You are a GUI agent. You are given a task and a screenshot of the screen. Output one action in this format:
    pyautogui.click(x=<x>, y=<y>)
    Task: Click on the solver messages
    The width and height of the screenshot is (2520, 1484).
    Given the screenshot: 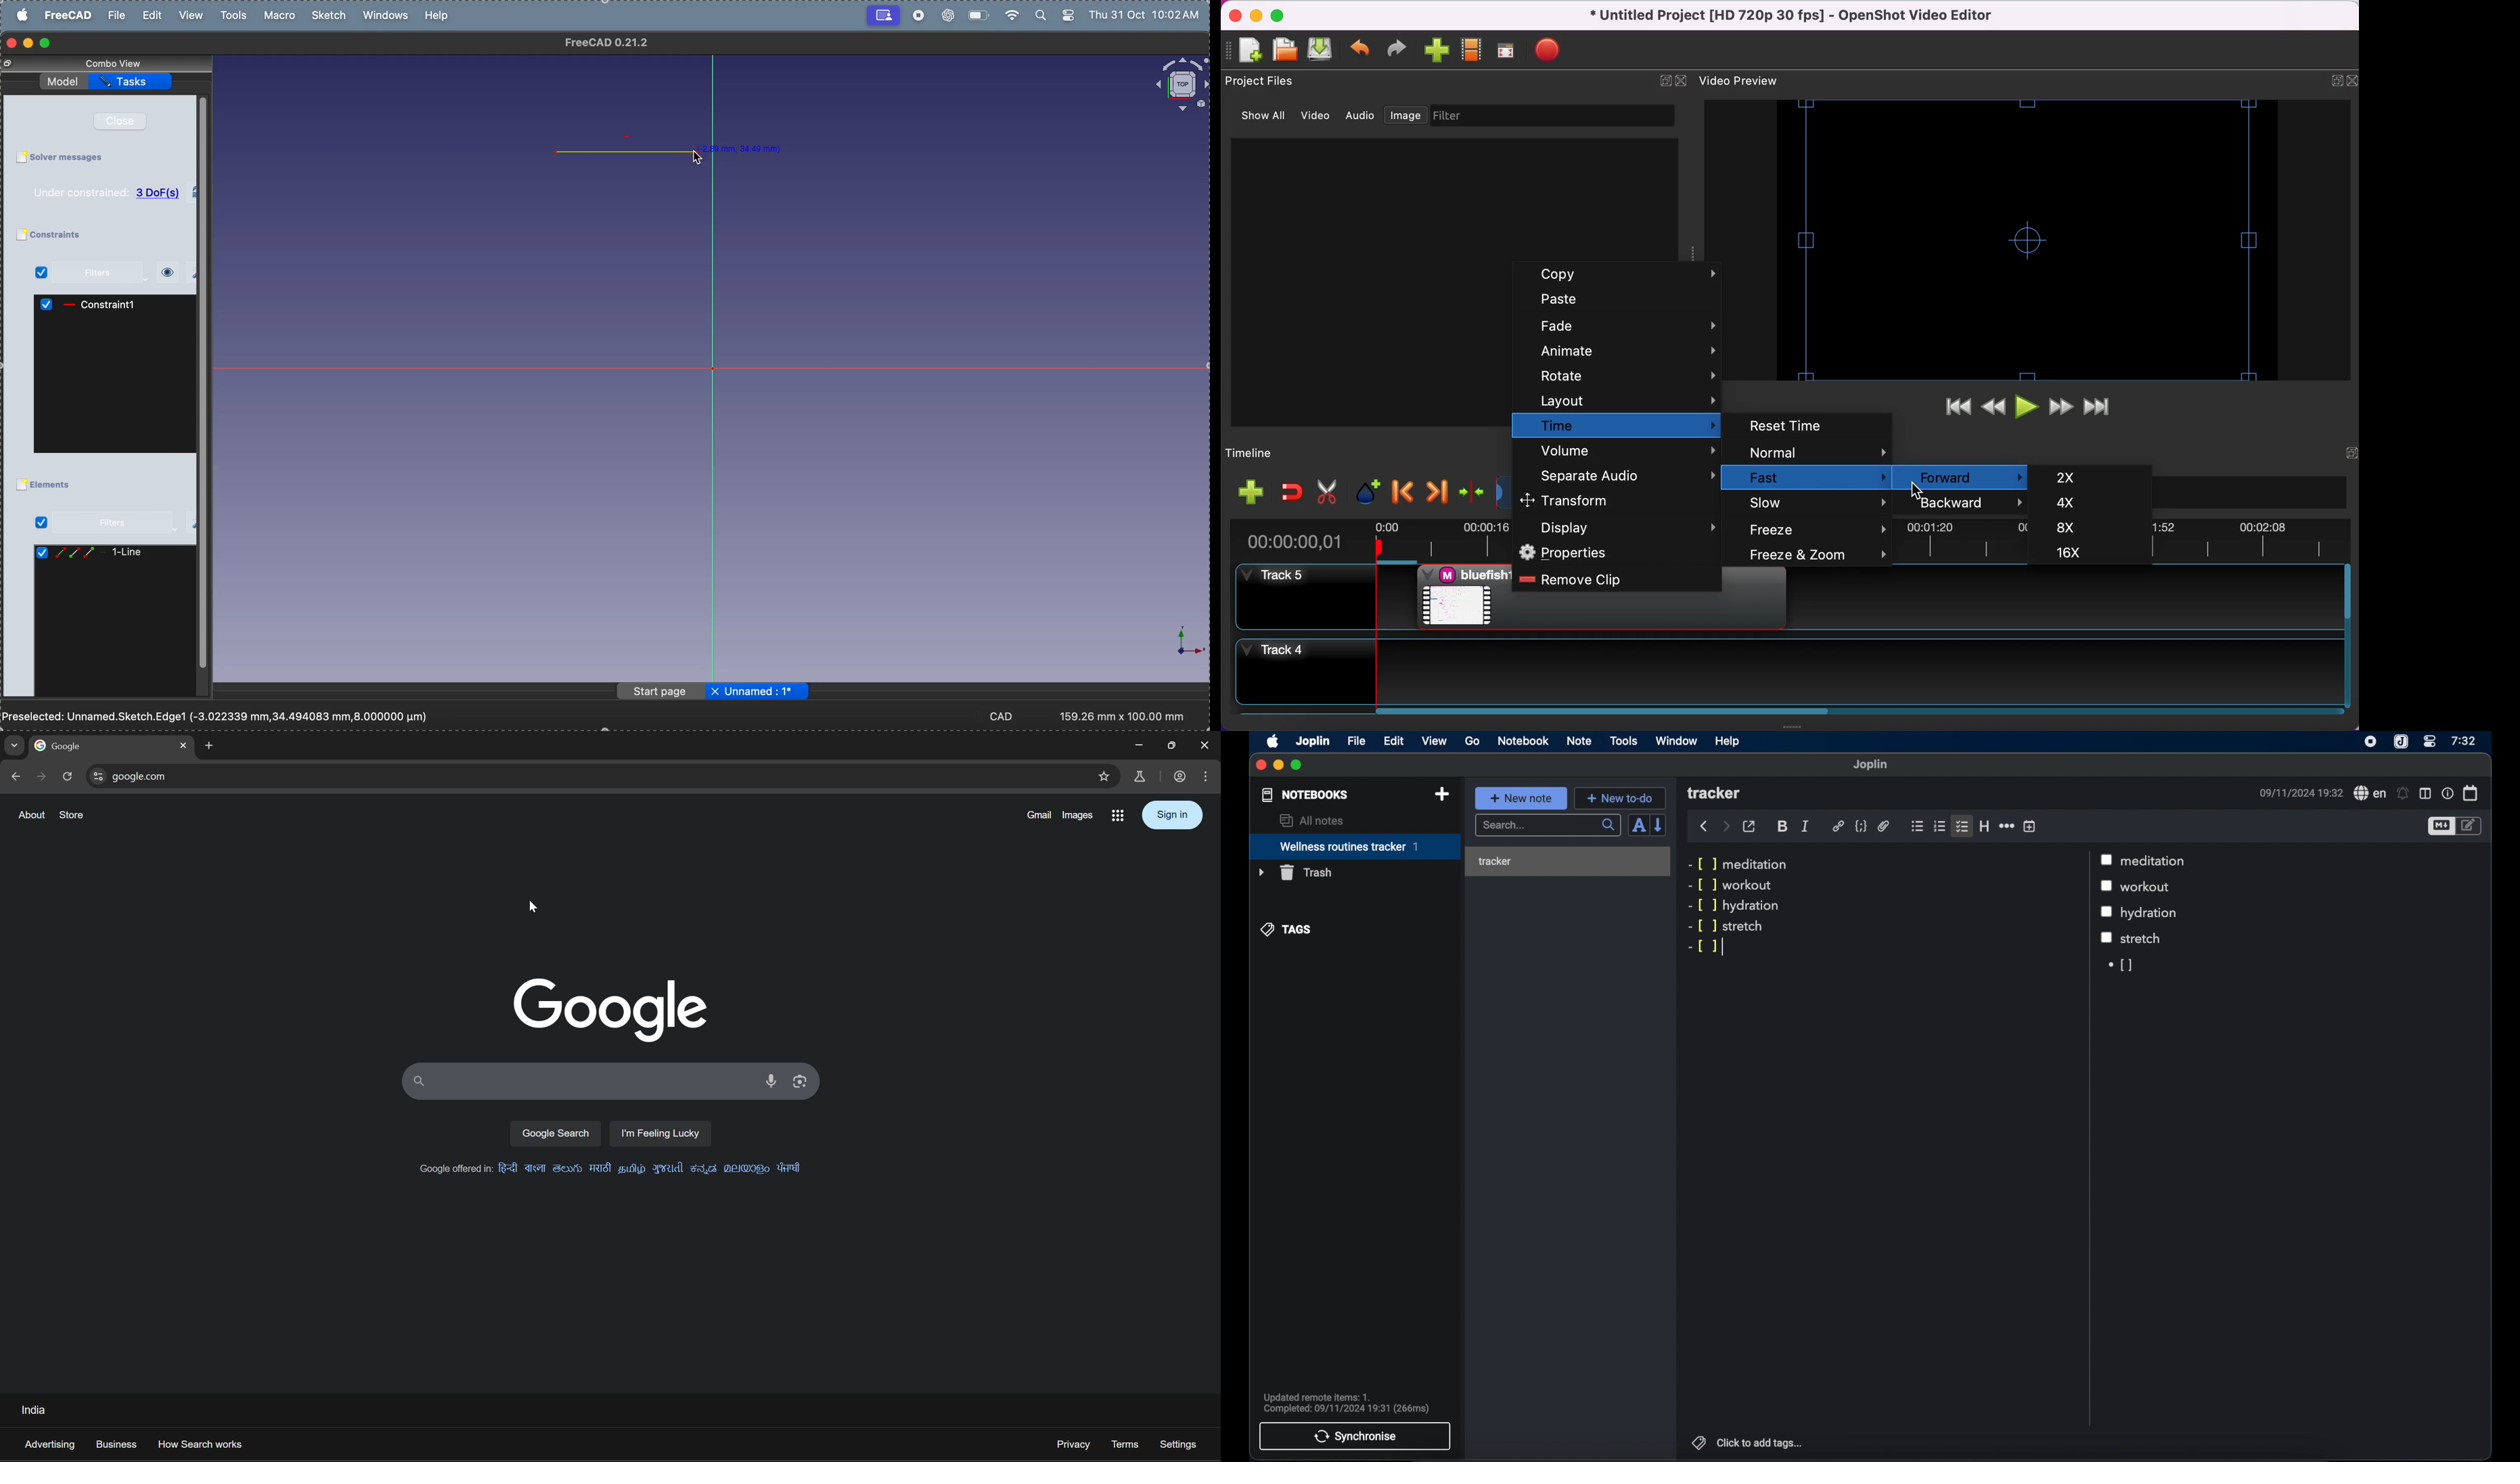 What is the action you would take?
    pyautogui.click(x=71, y=157)
    